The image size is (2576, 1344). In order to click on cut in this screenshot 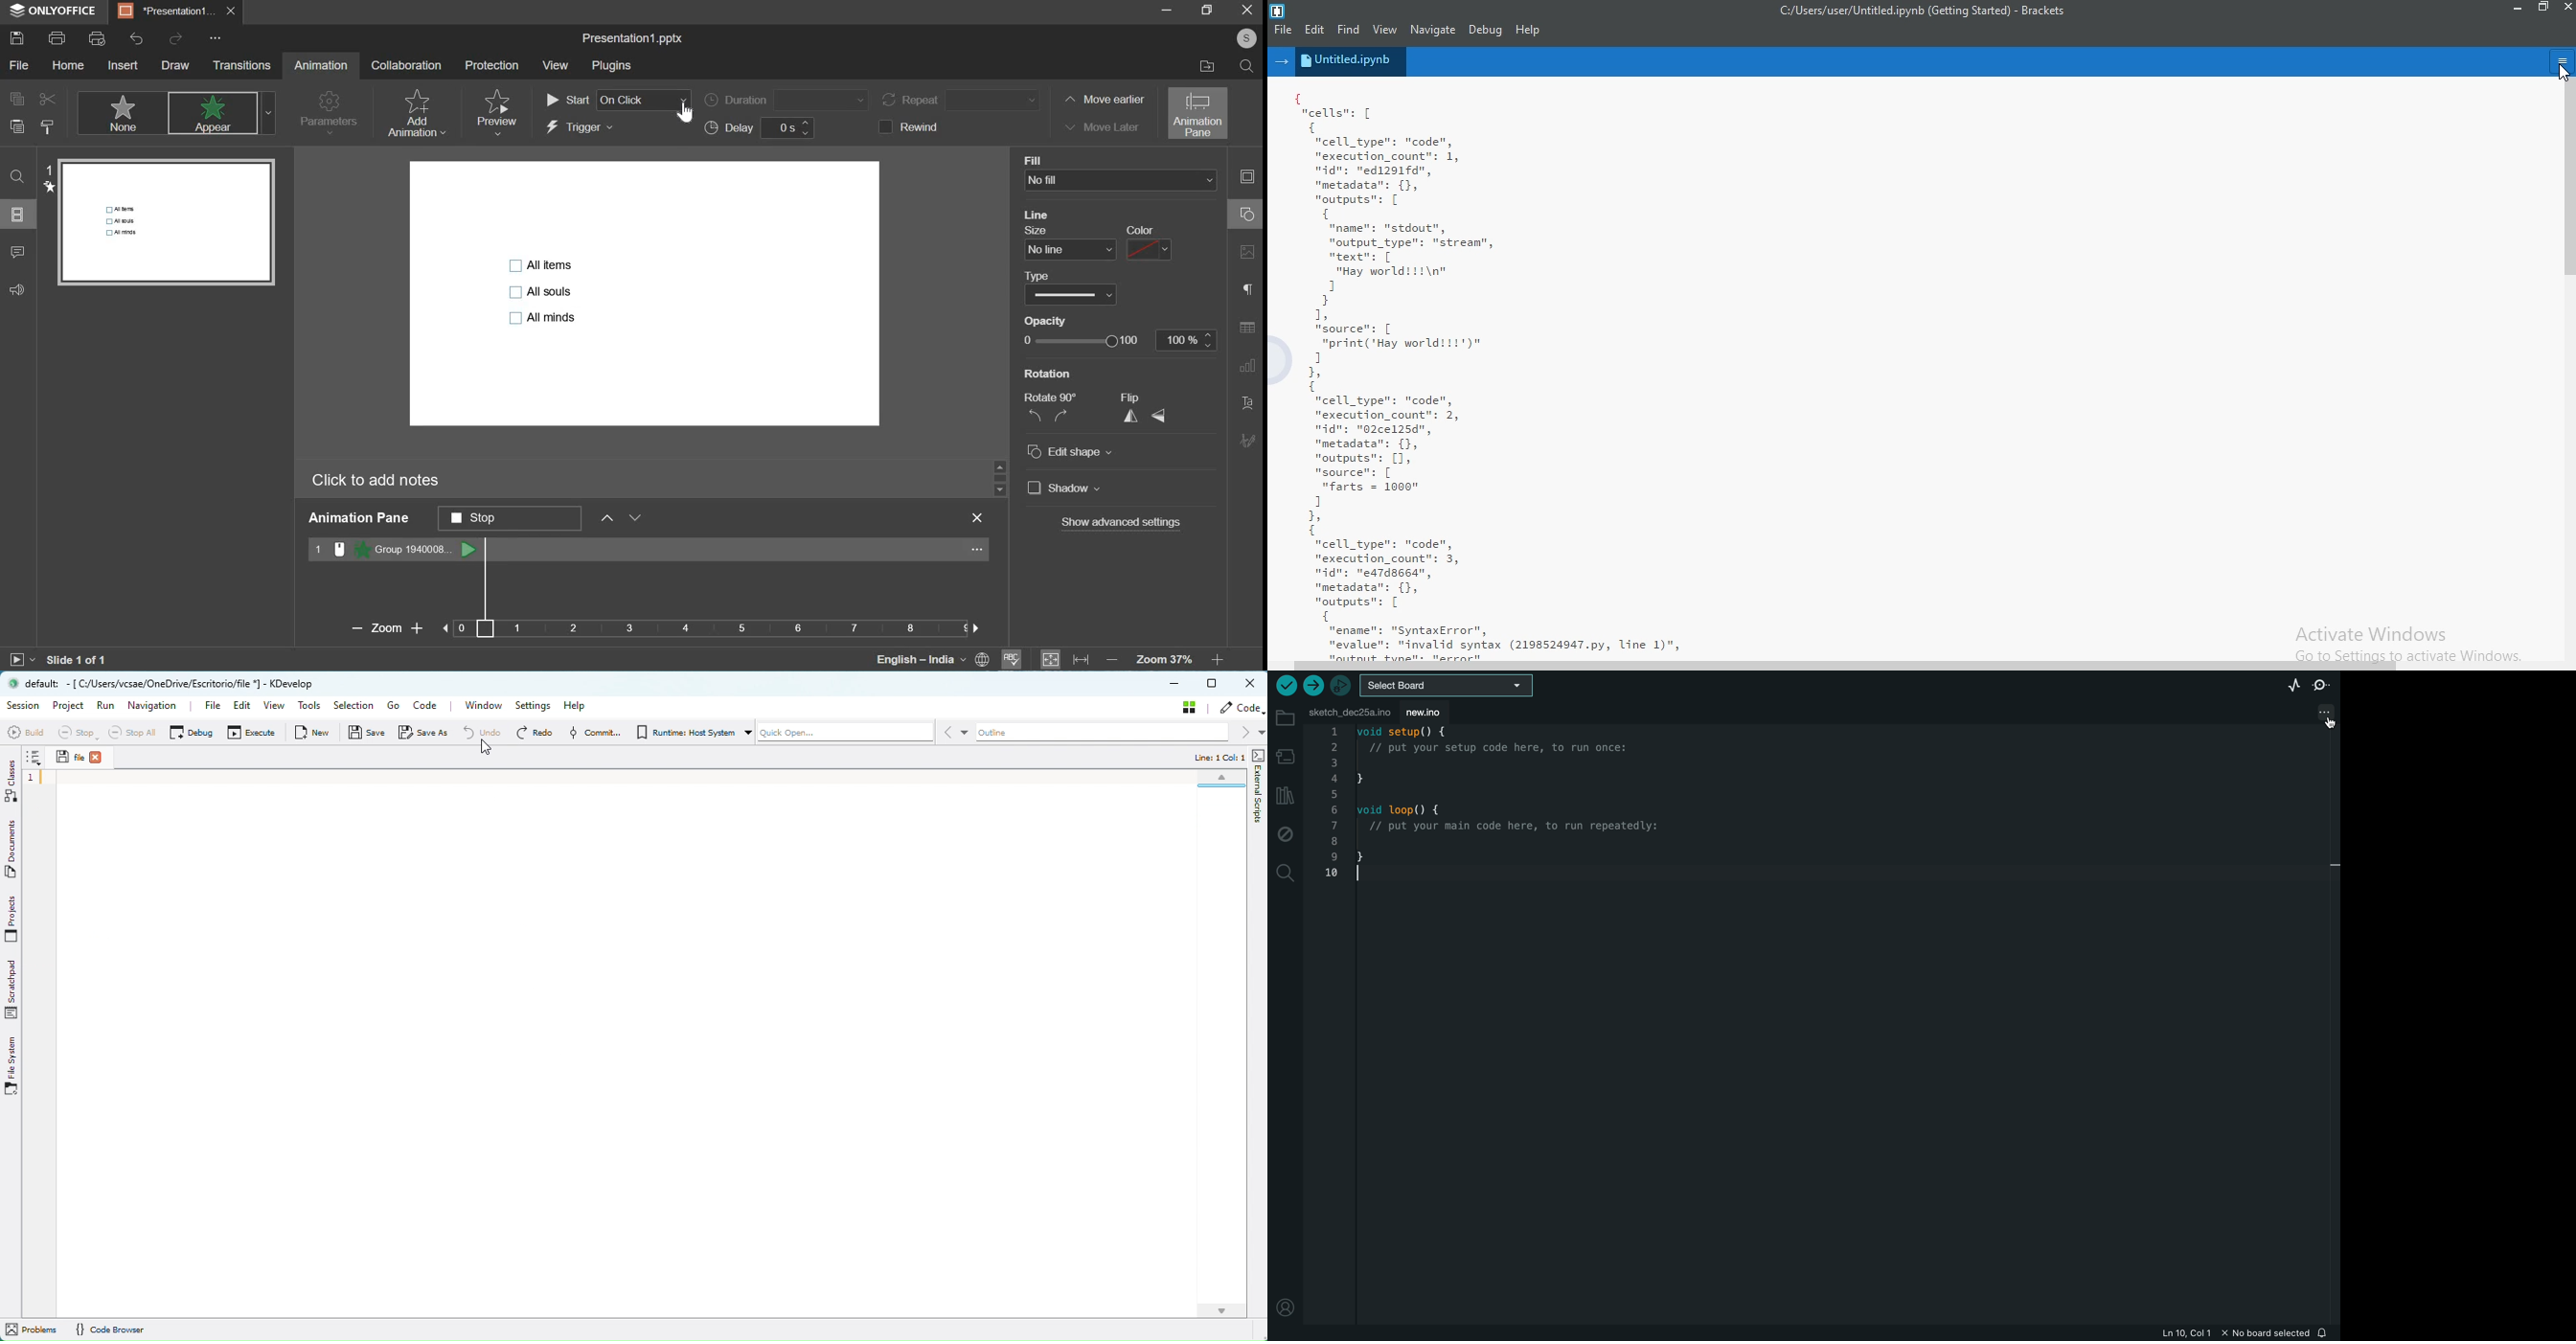, I will do `click(45, 99)`.